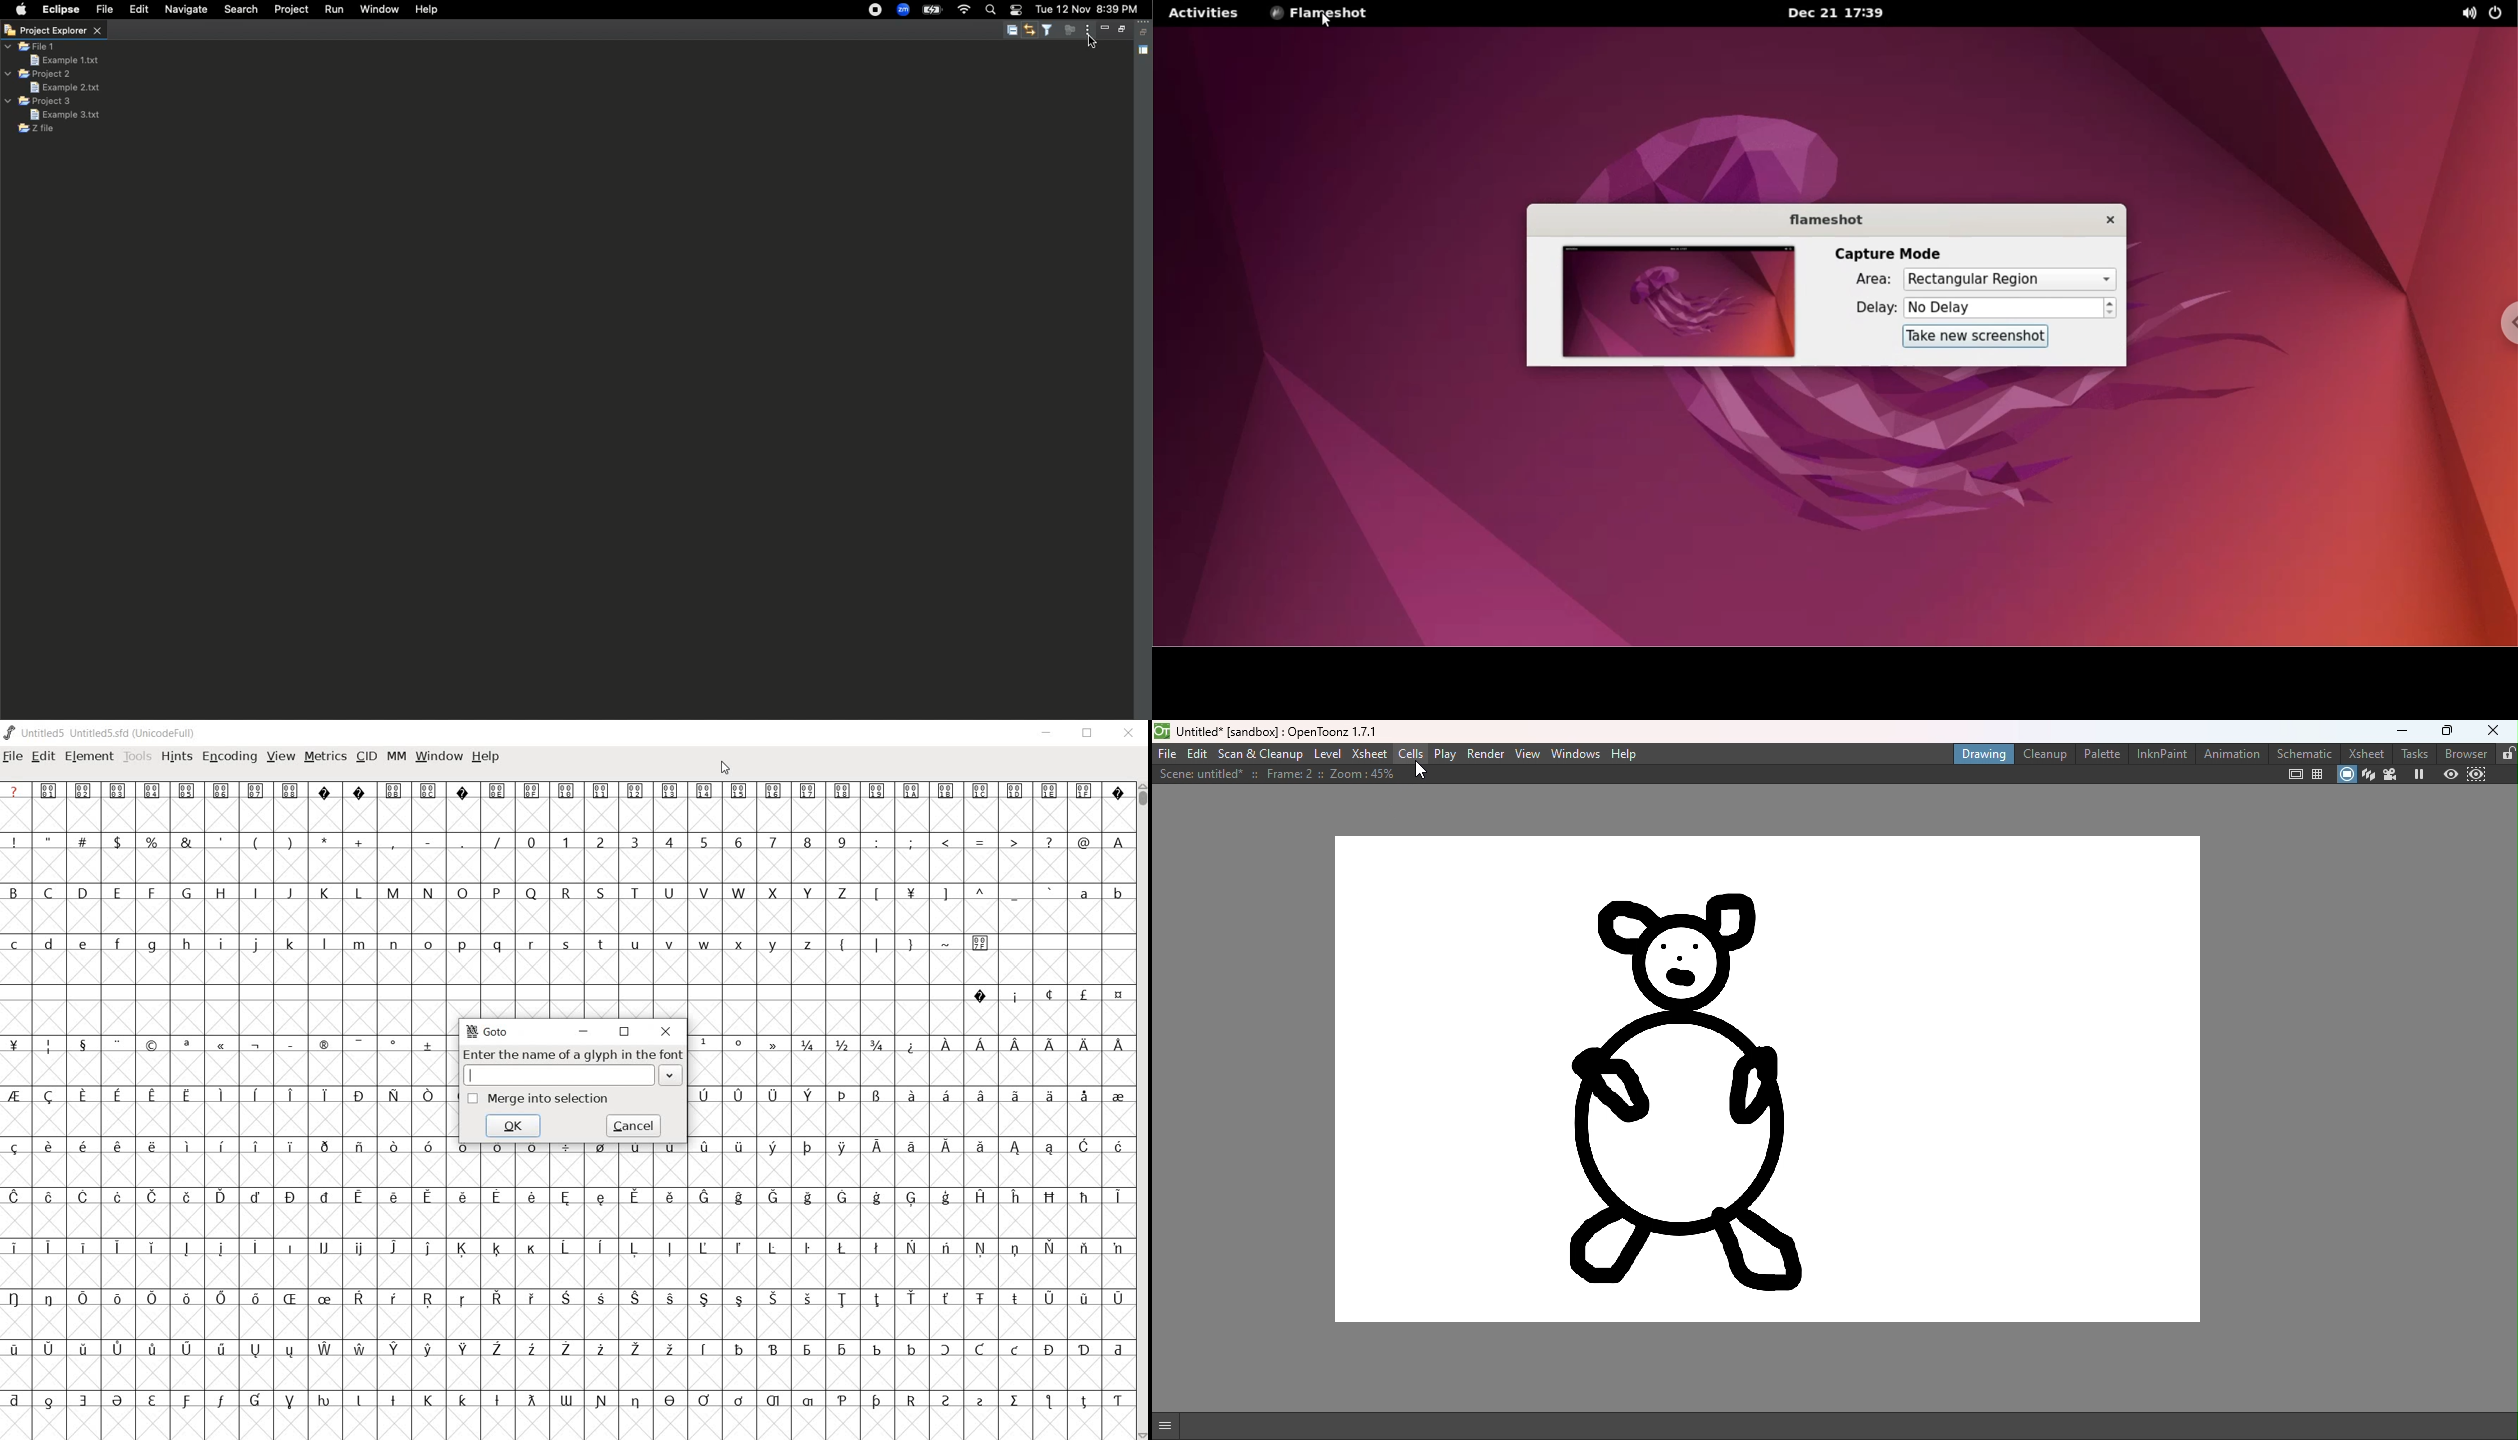  I want to click on , so click(1016, 1043).